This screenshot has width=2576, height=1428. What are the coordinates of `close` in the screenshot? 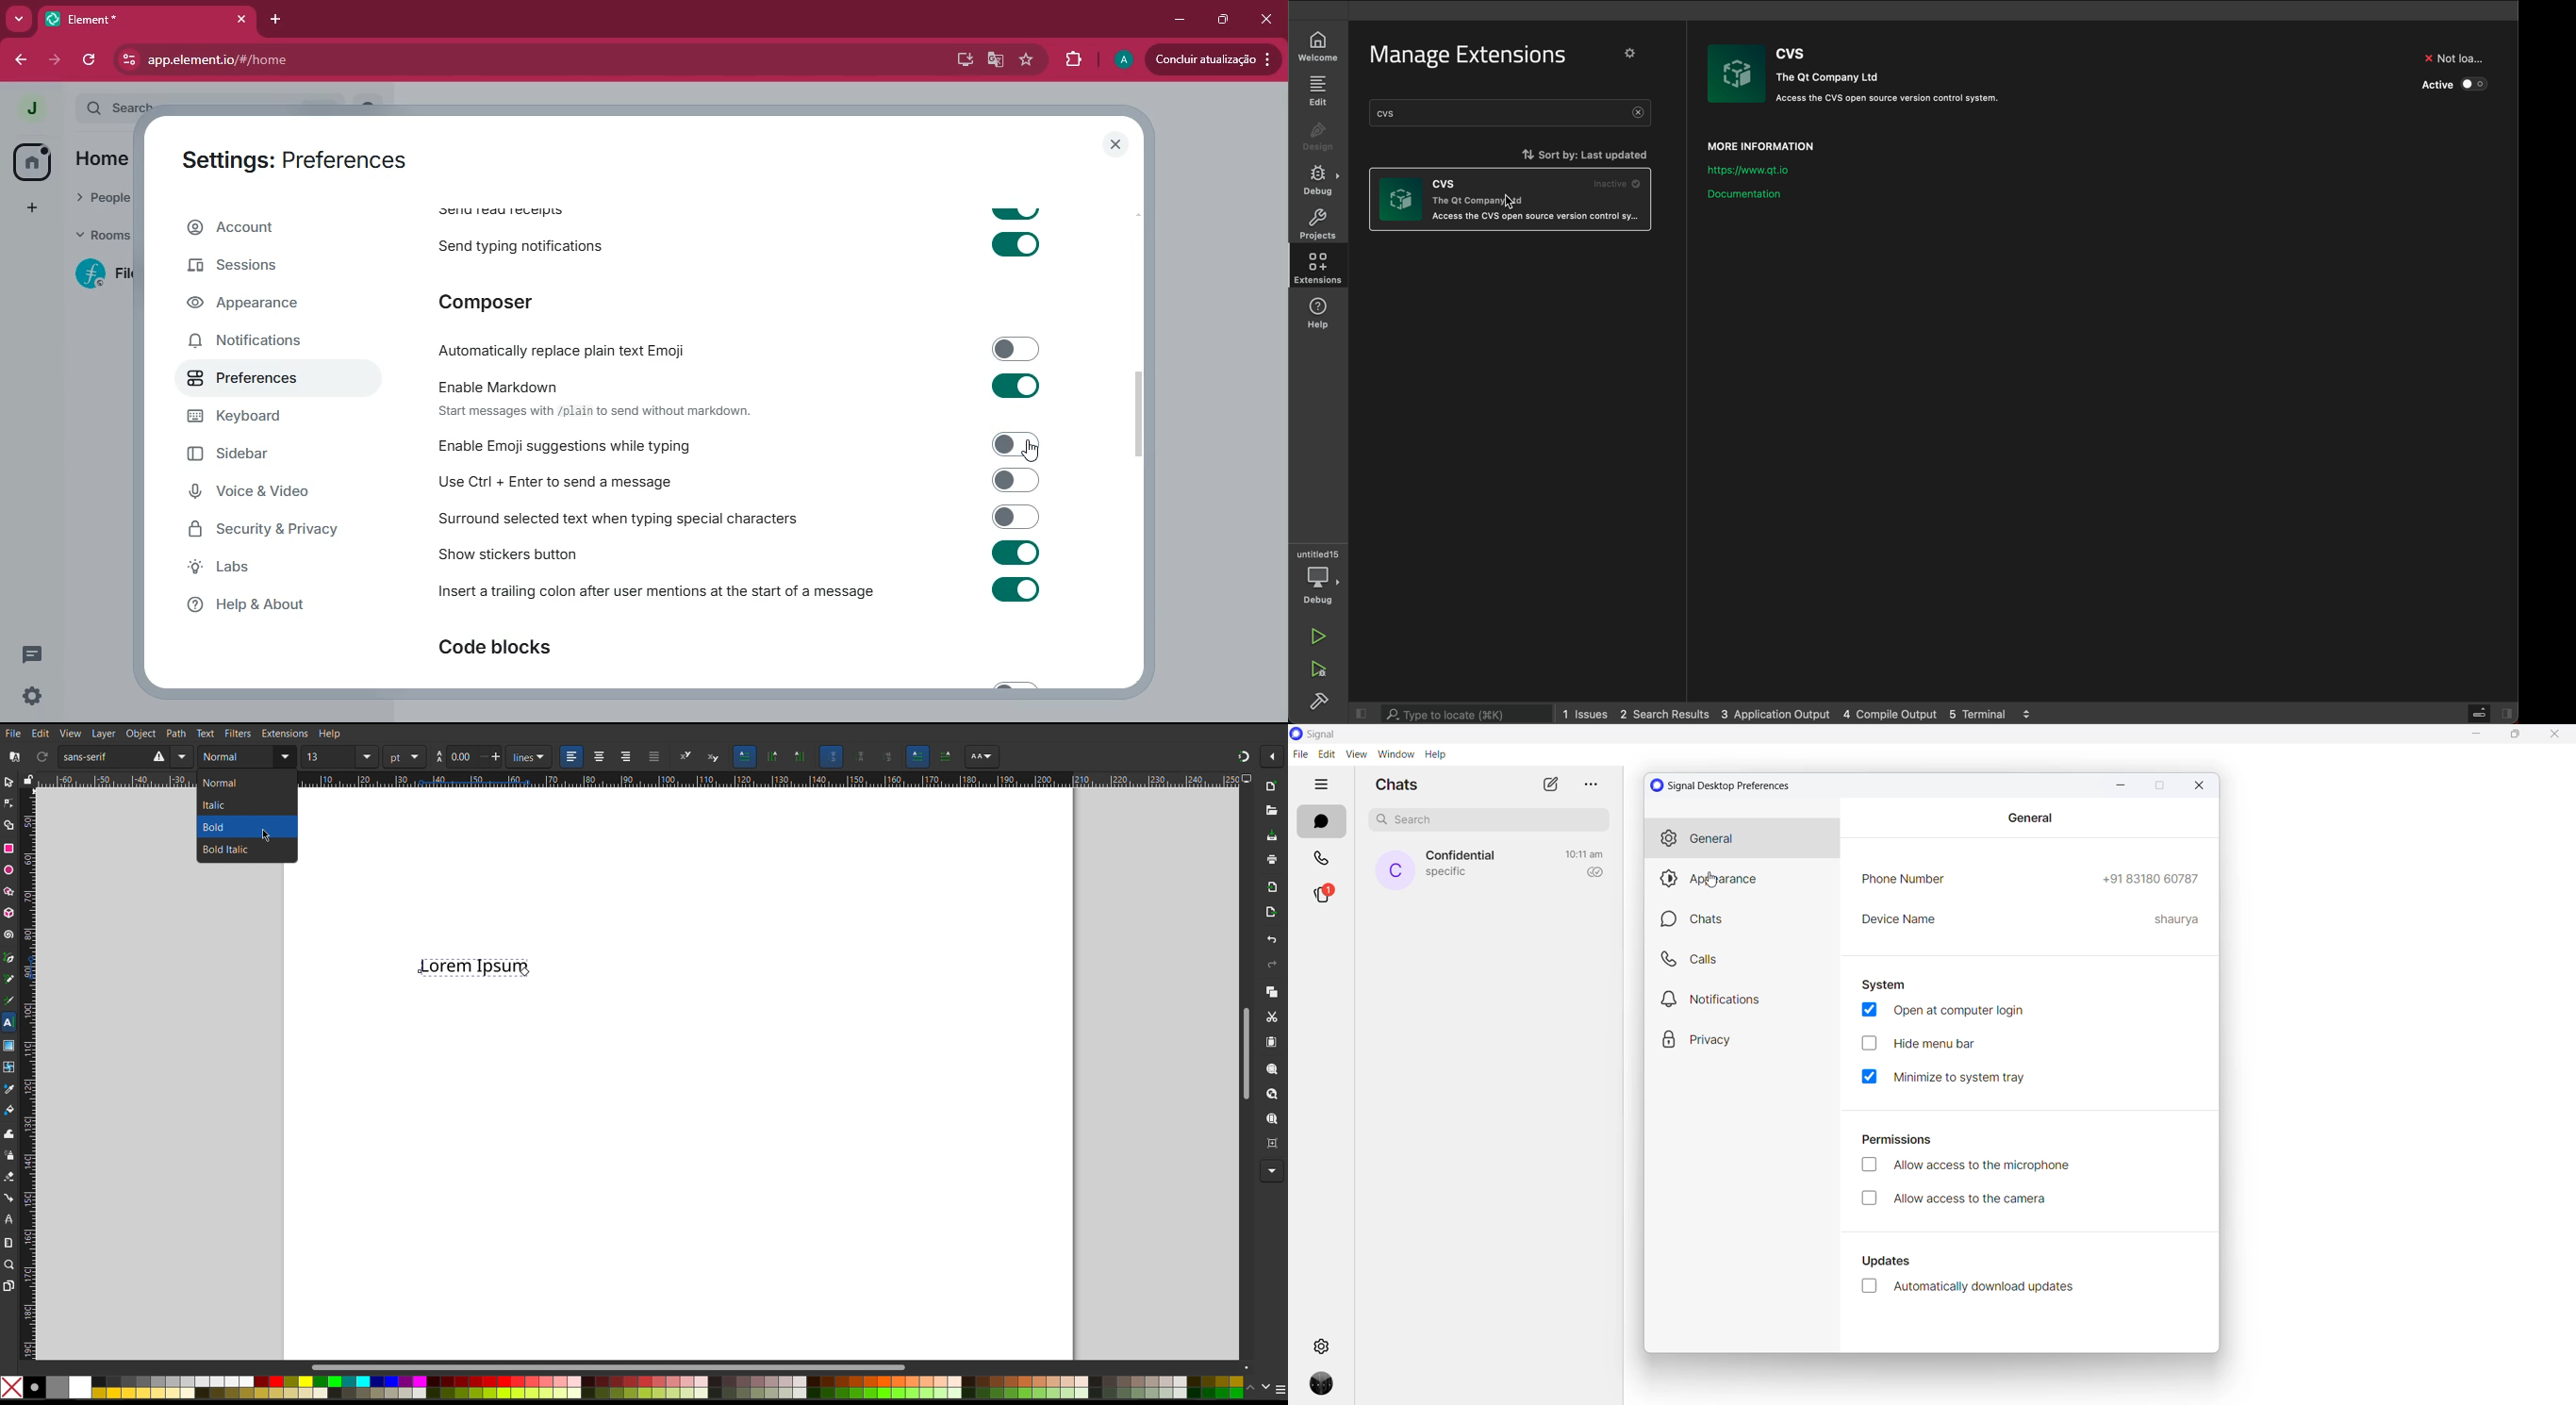 It's located at (1265, 16).